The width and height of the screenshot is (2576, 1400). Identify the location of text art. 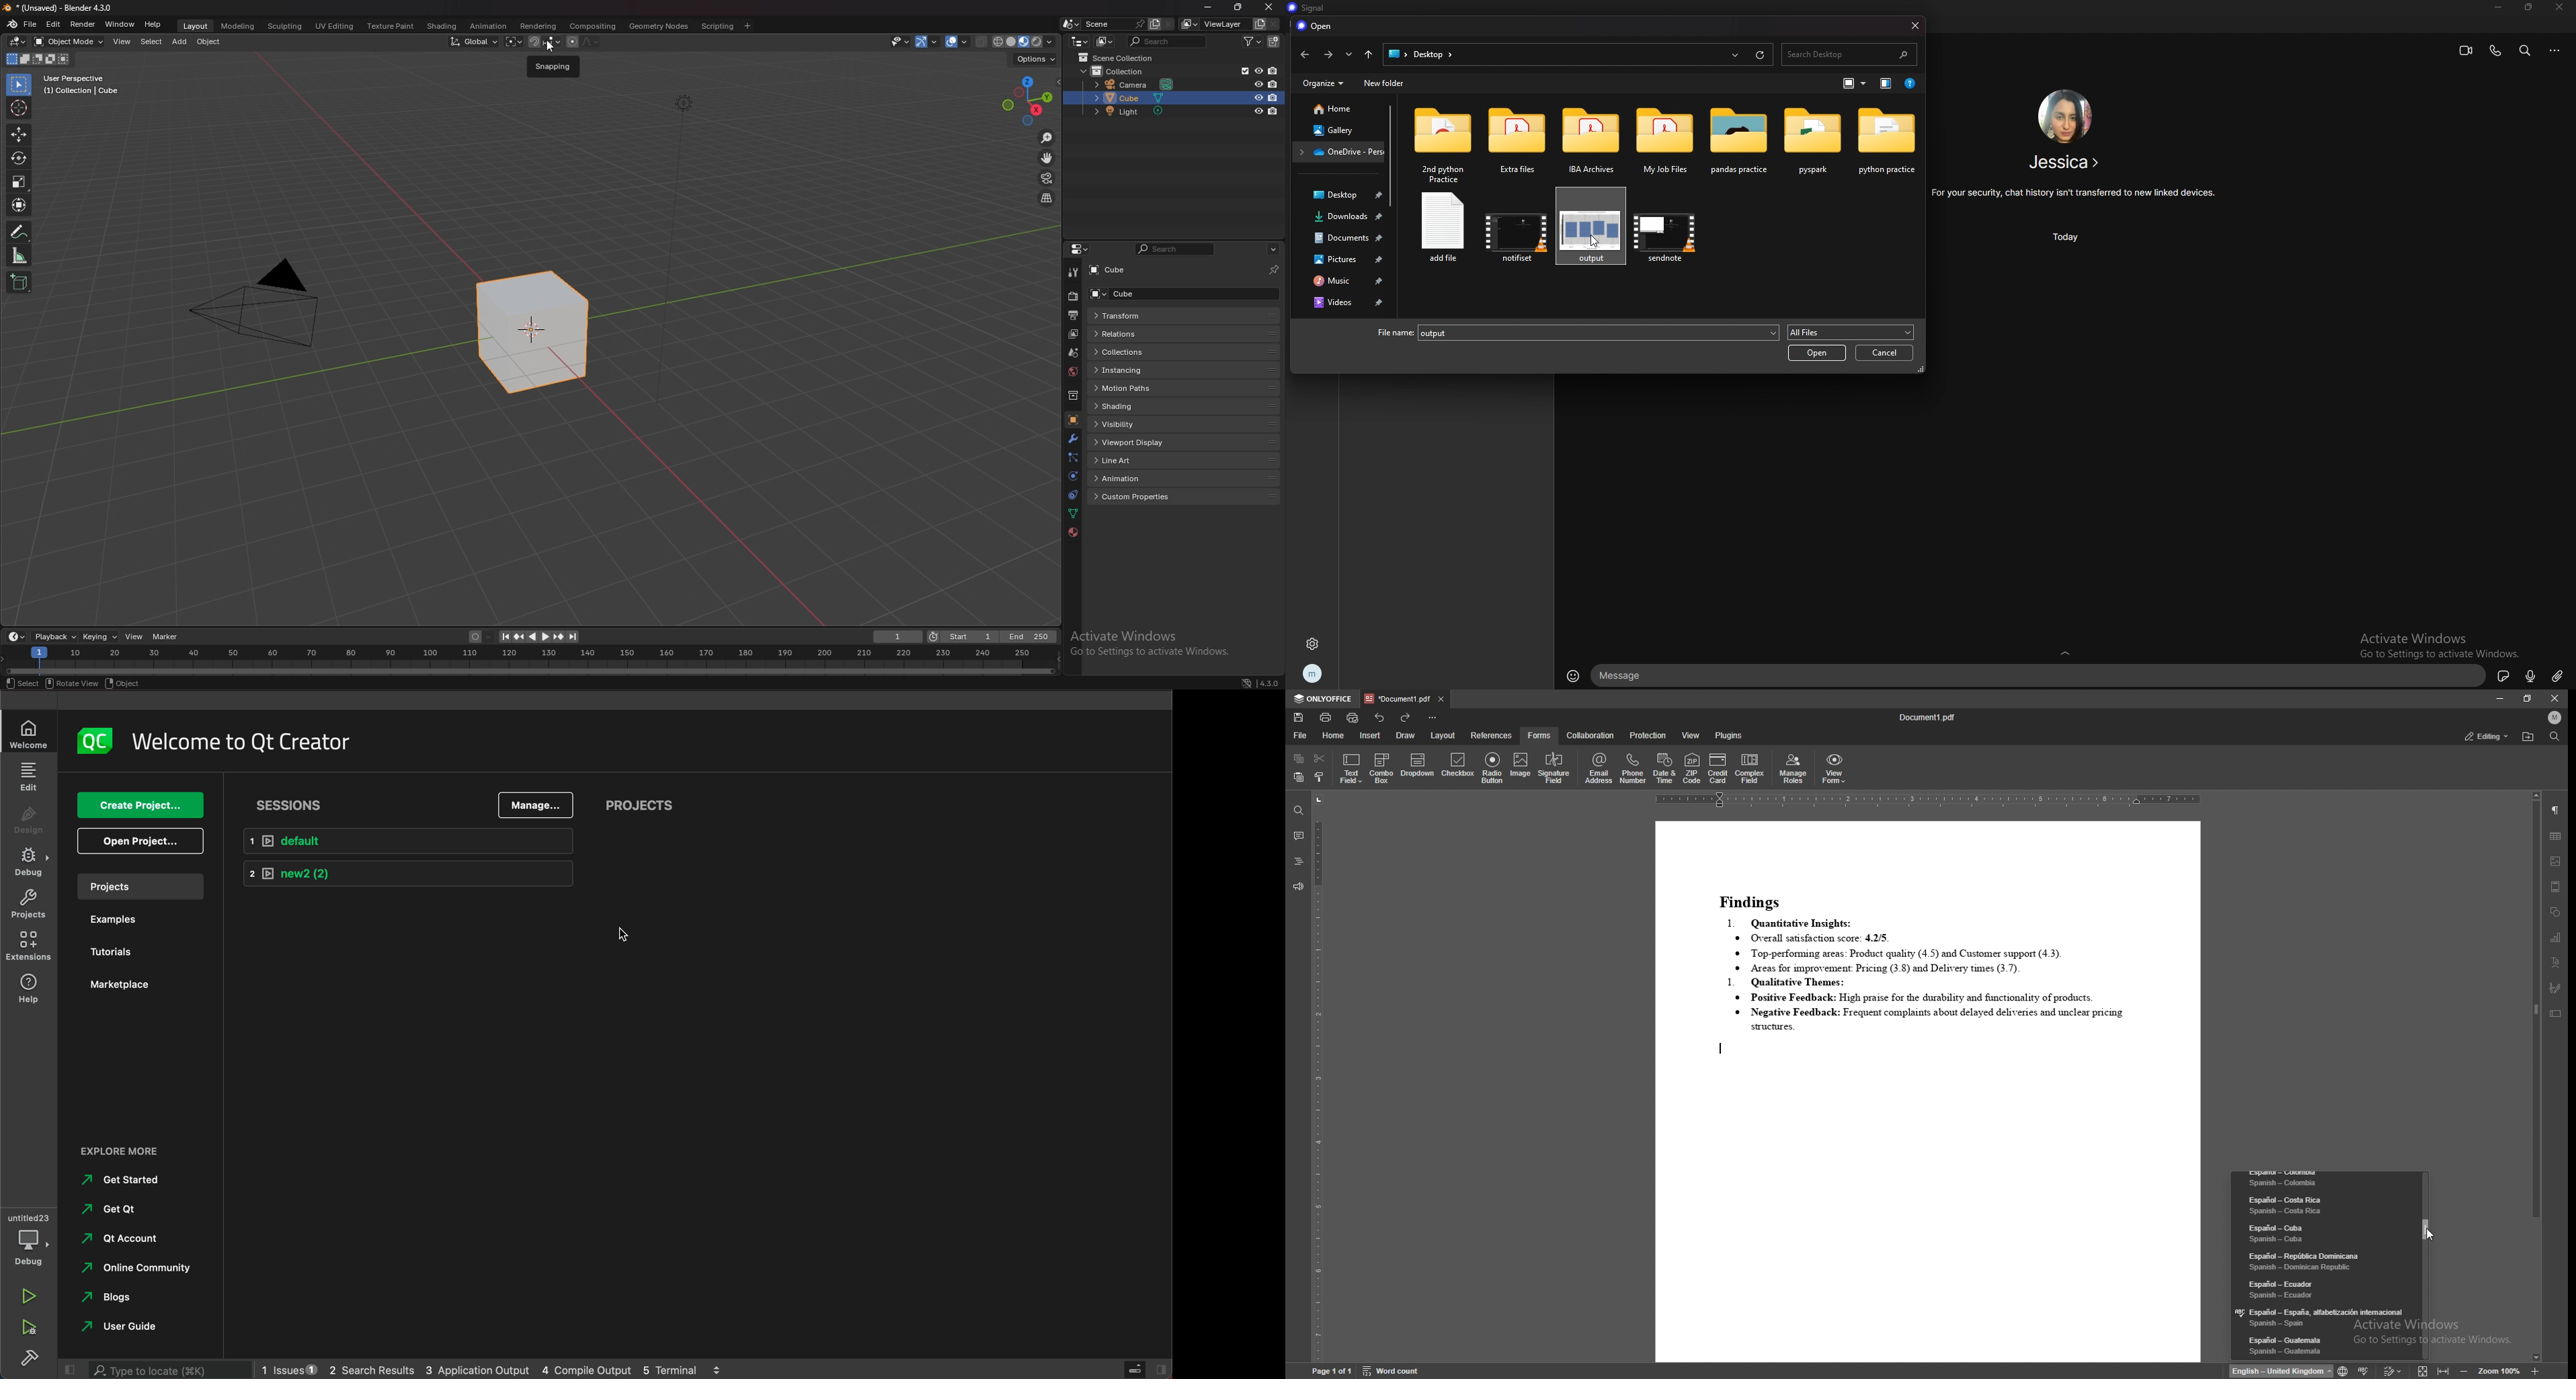
(2556, 962).